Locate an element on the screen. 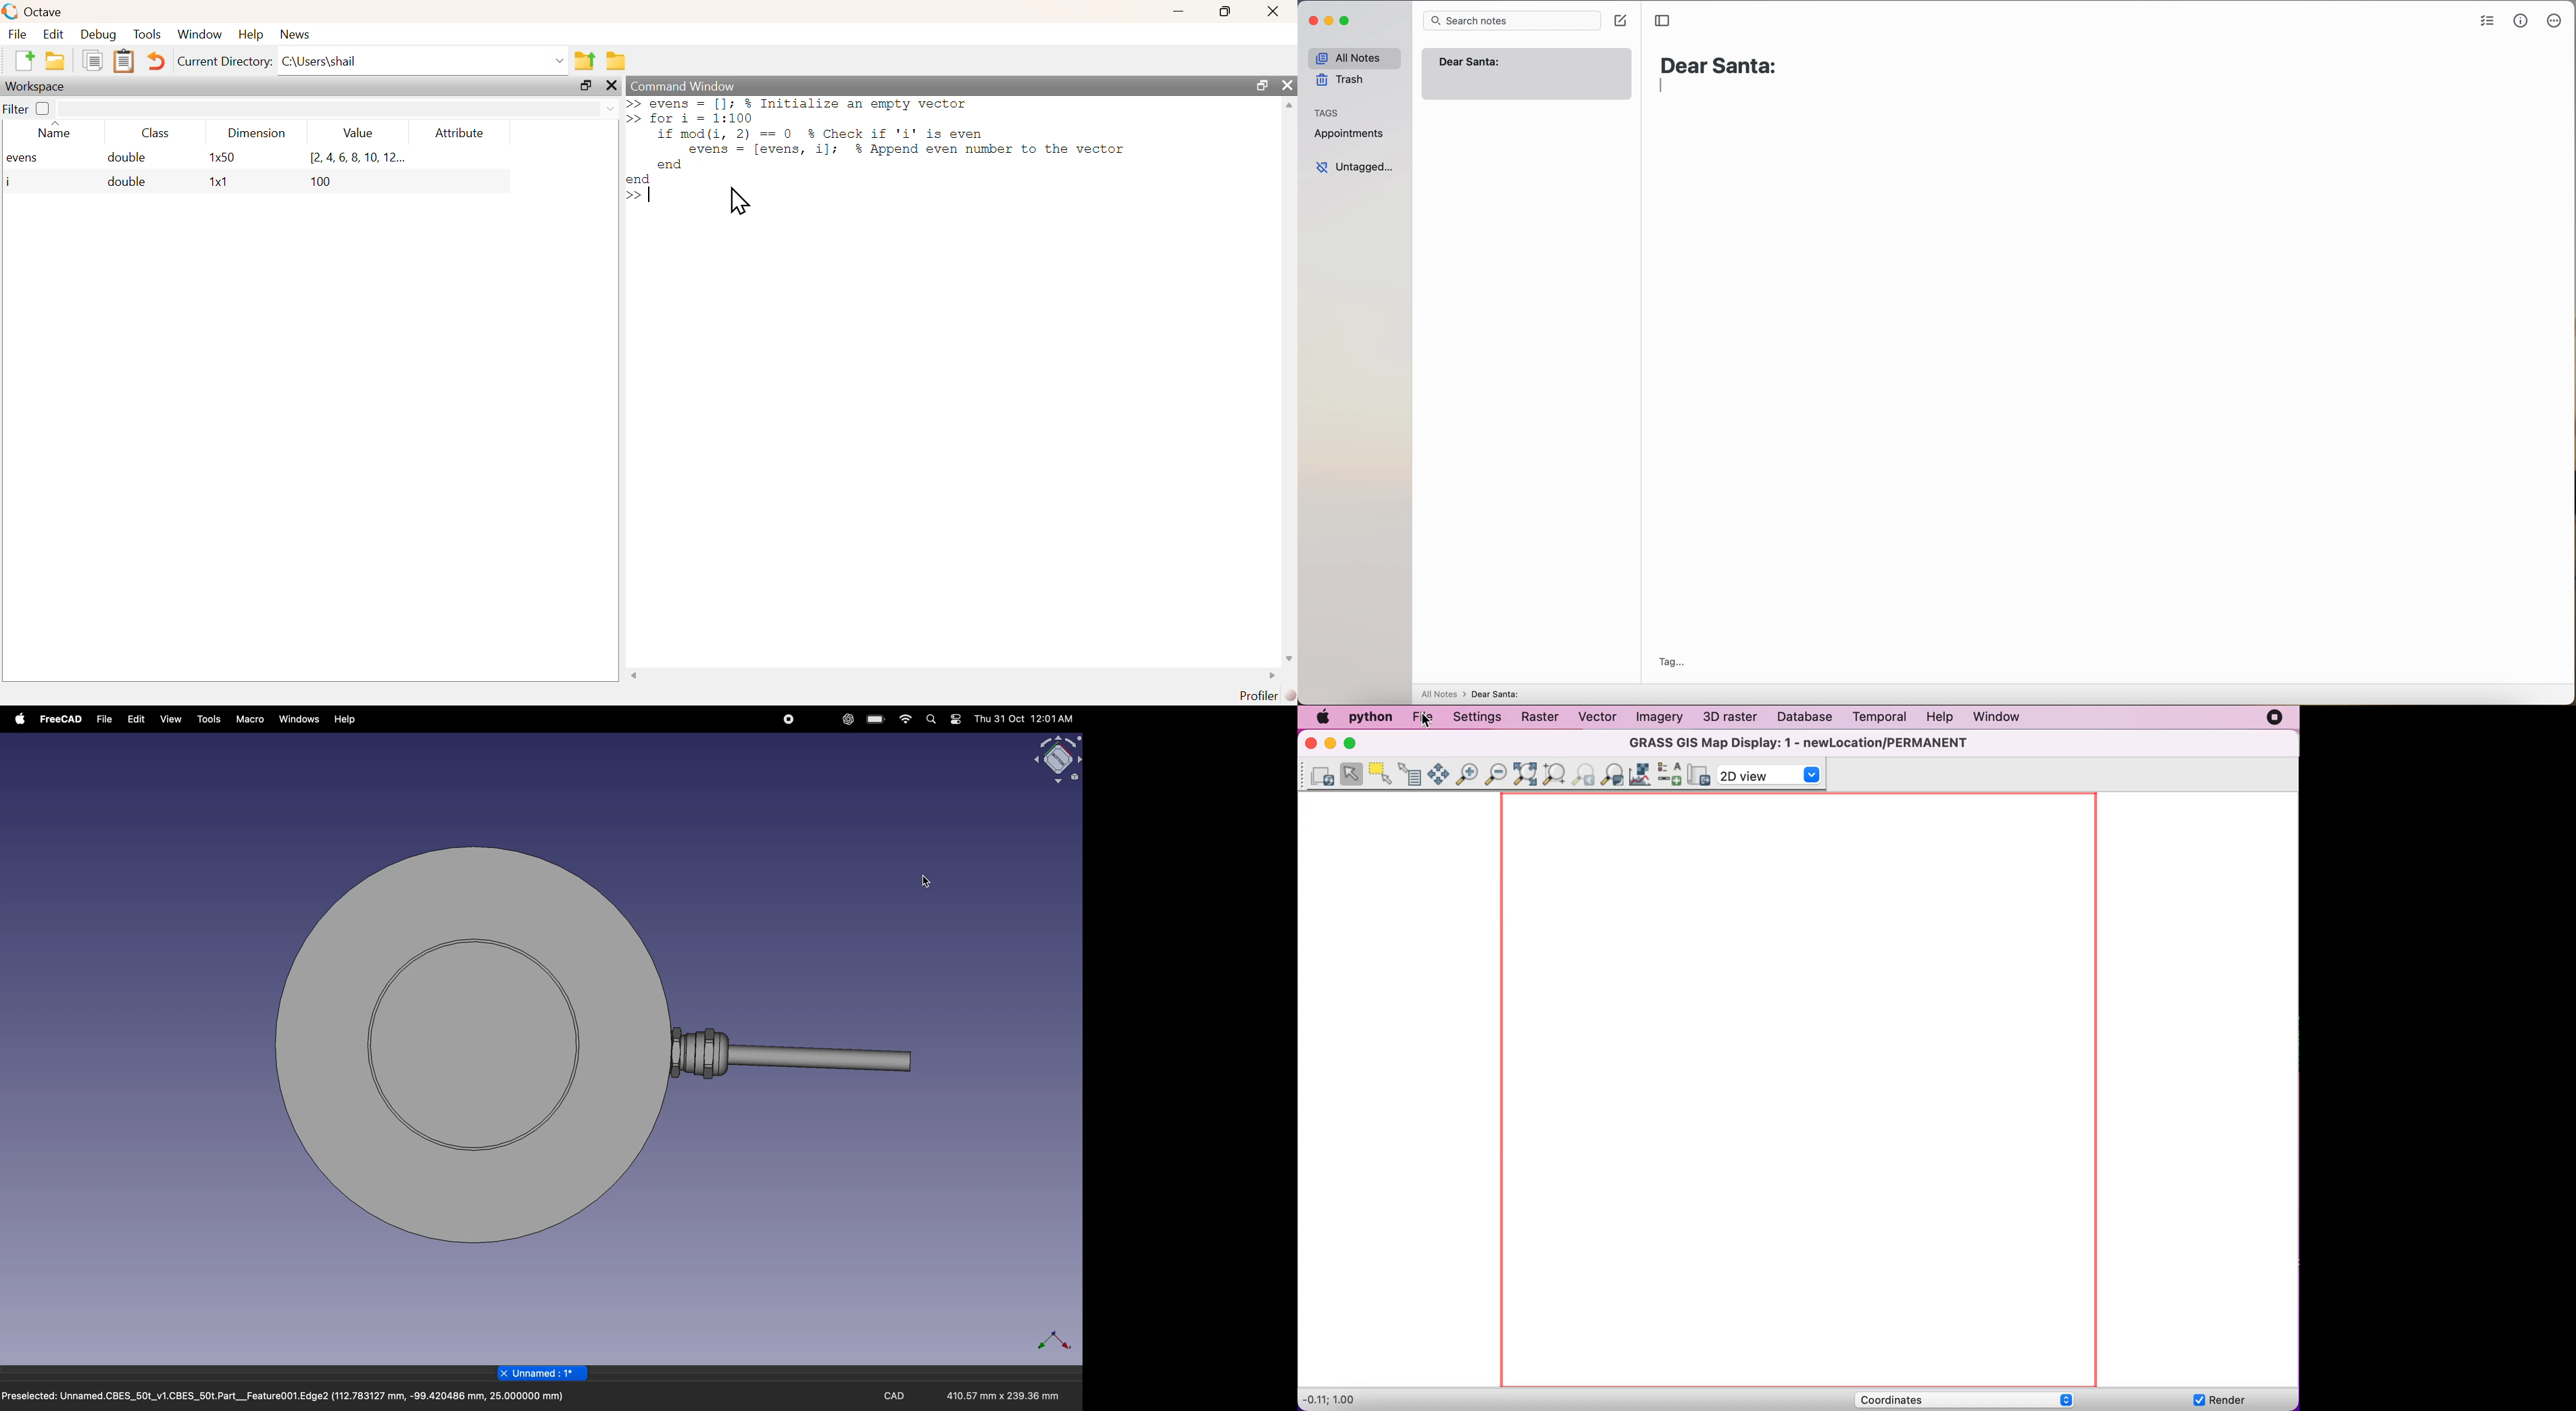 This screenshot has width=2576, height=1428. attribute is located at coordinates (459, 134).